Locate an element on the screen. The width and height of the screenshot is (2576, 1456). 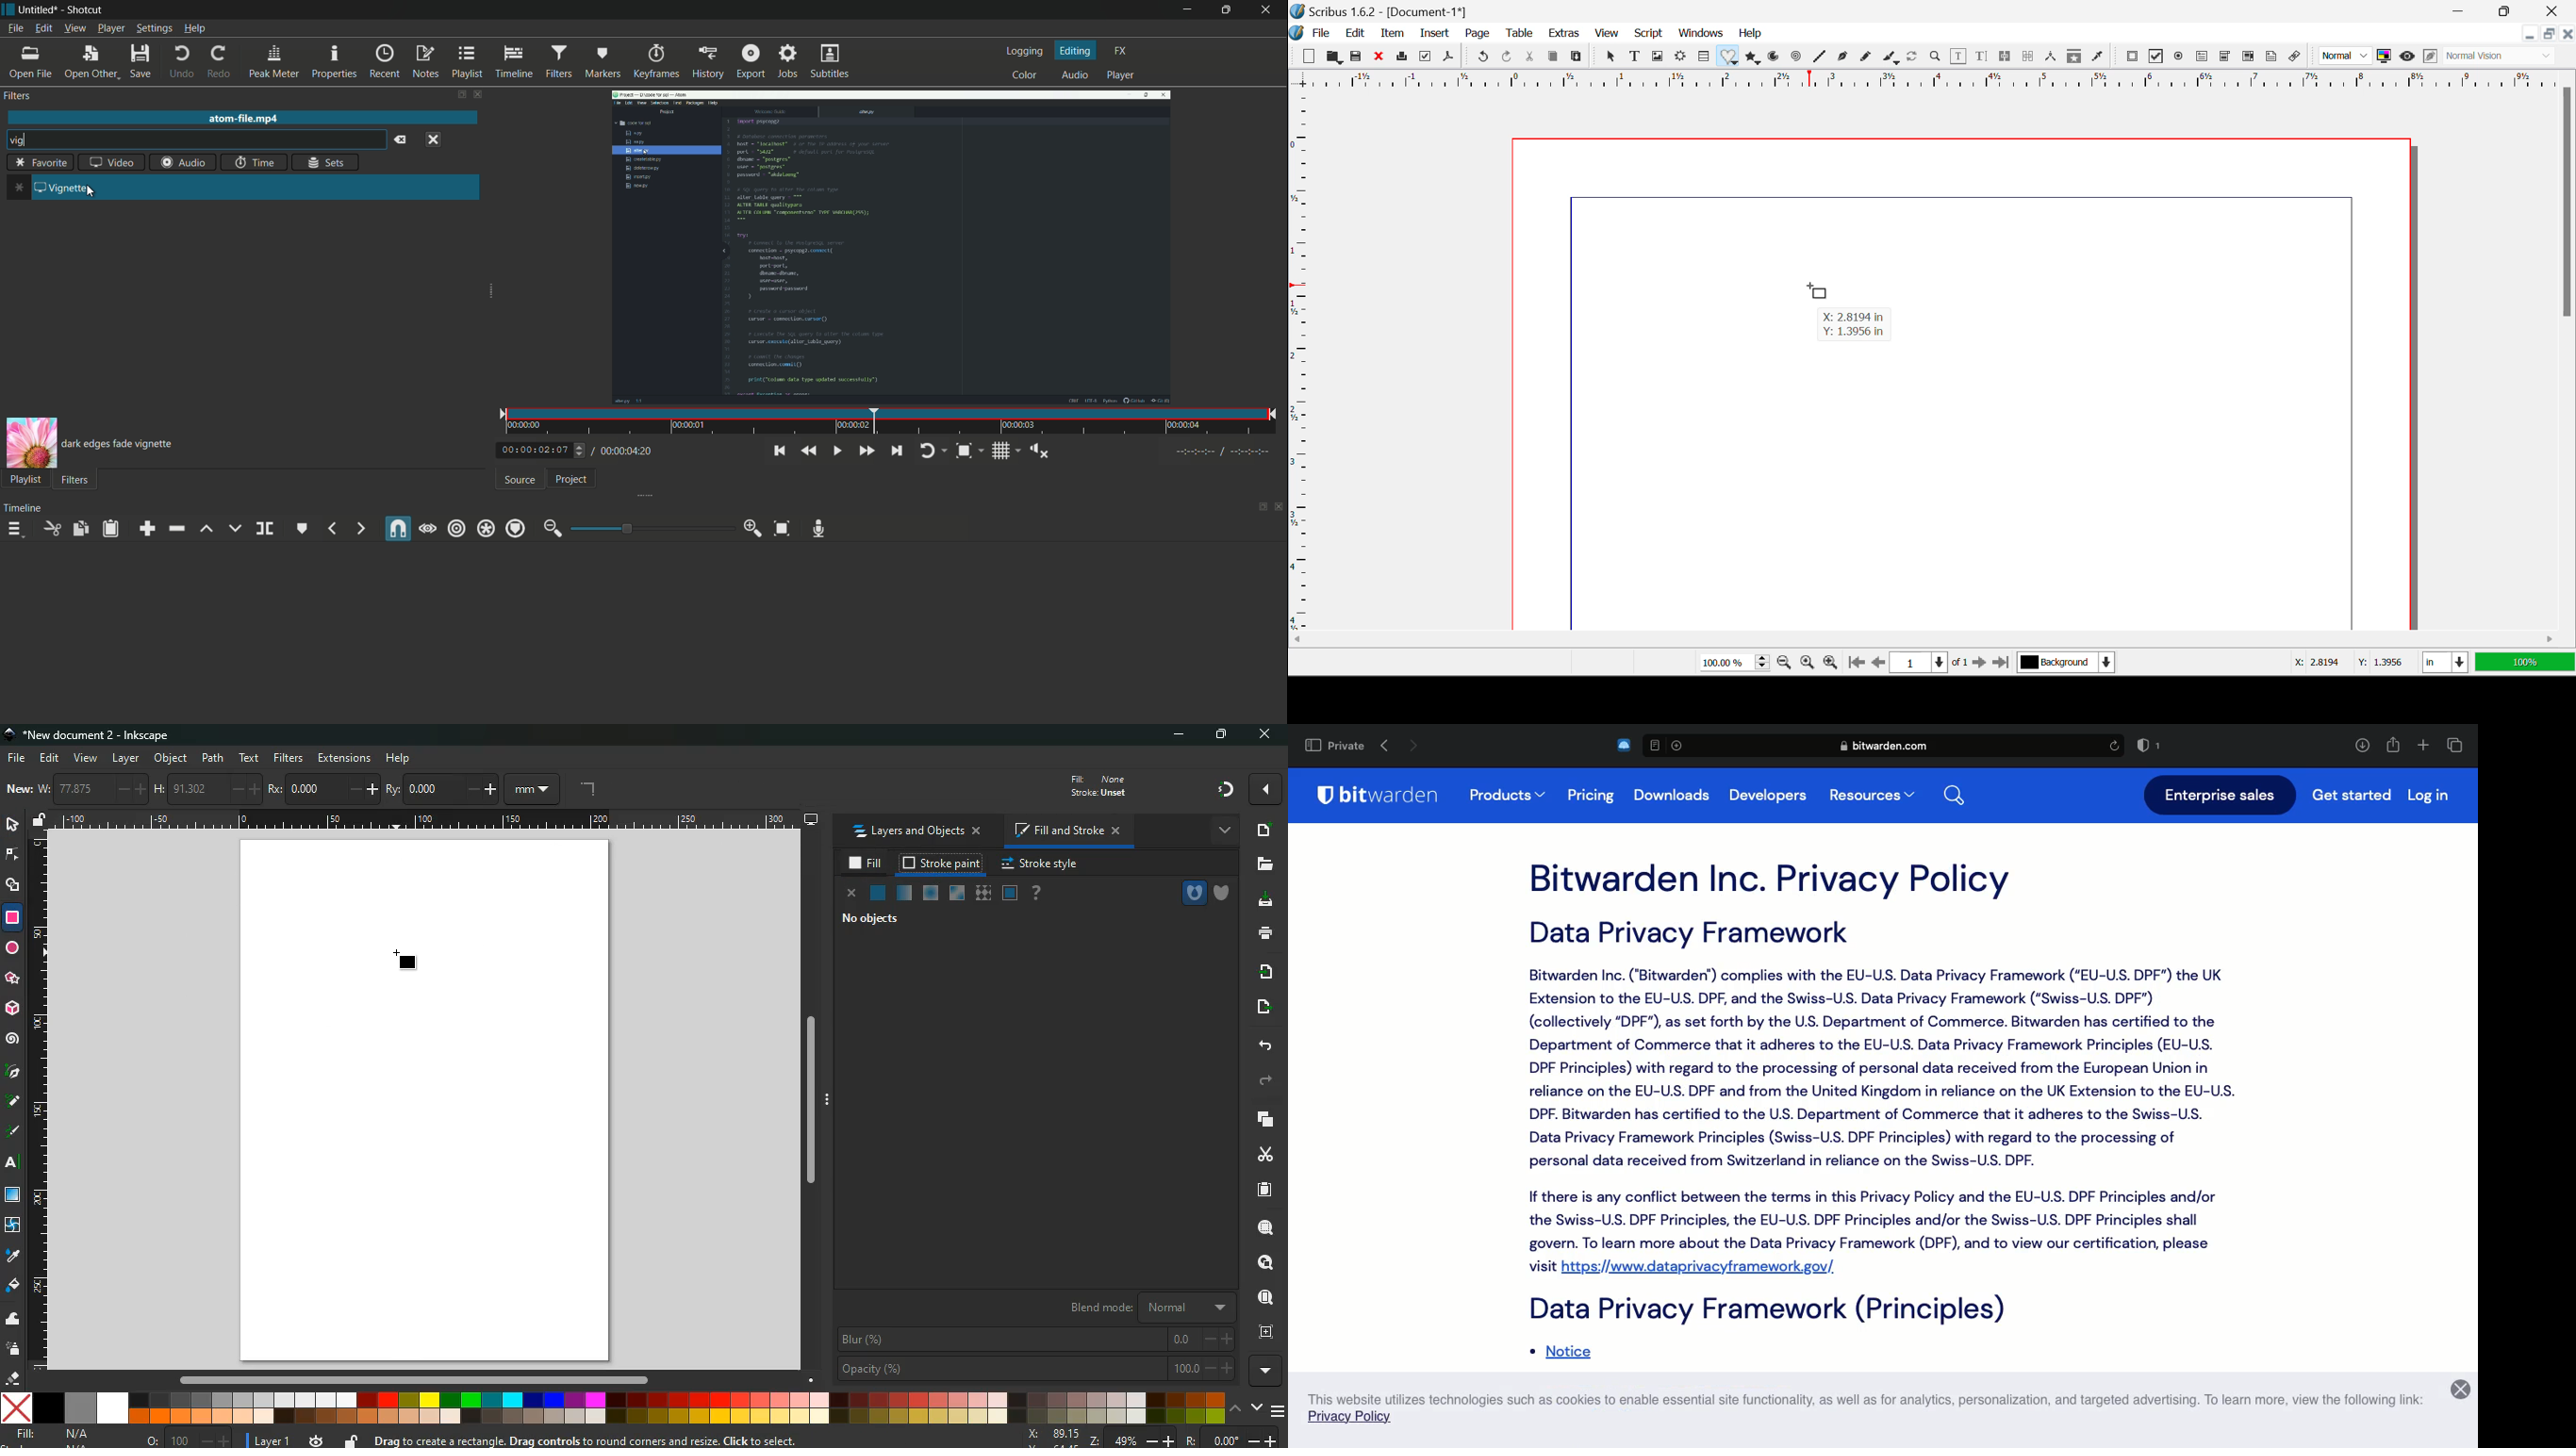
cut is located at coordinates (52, 528).